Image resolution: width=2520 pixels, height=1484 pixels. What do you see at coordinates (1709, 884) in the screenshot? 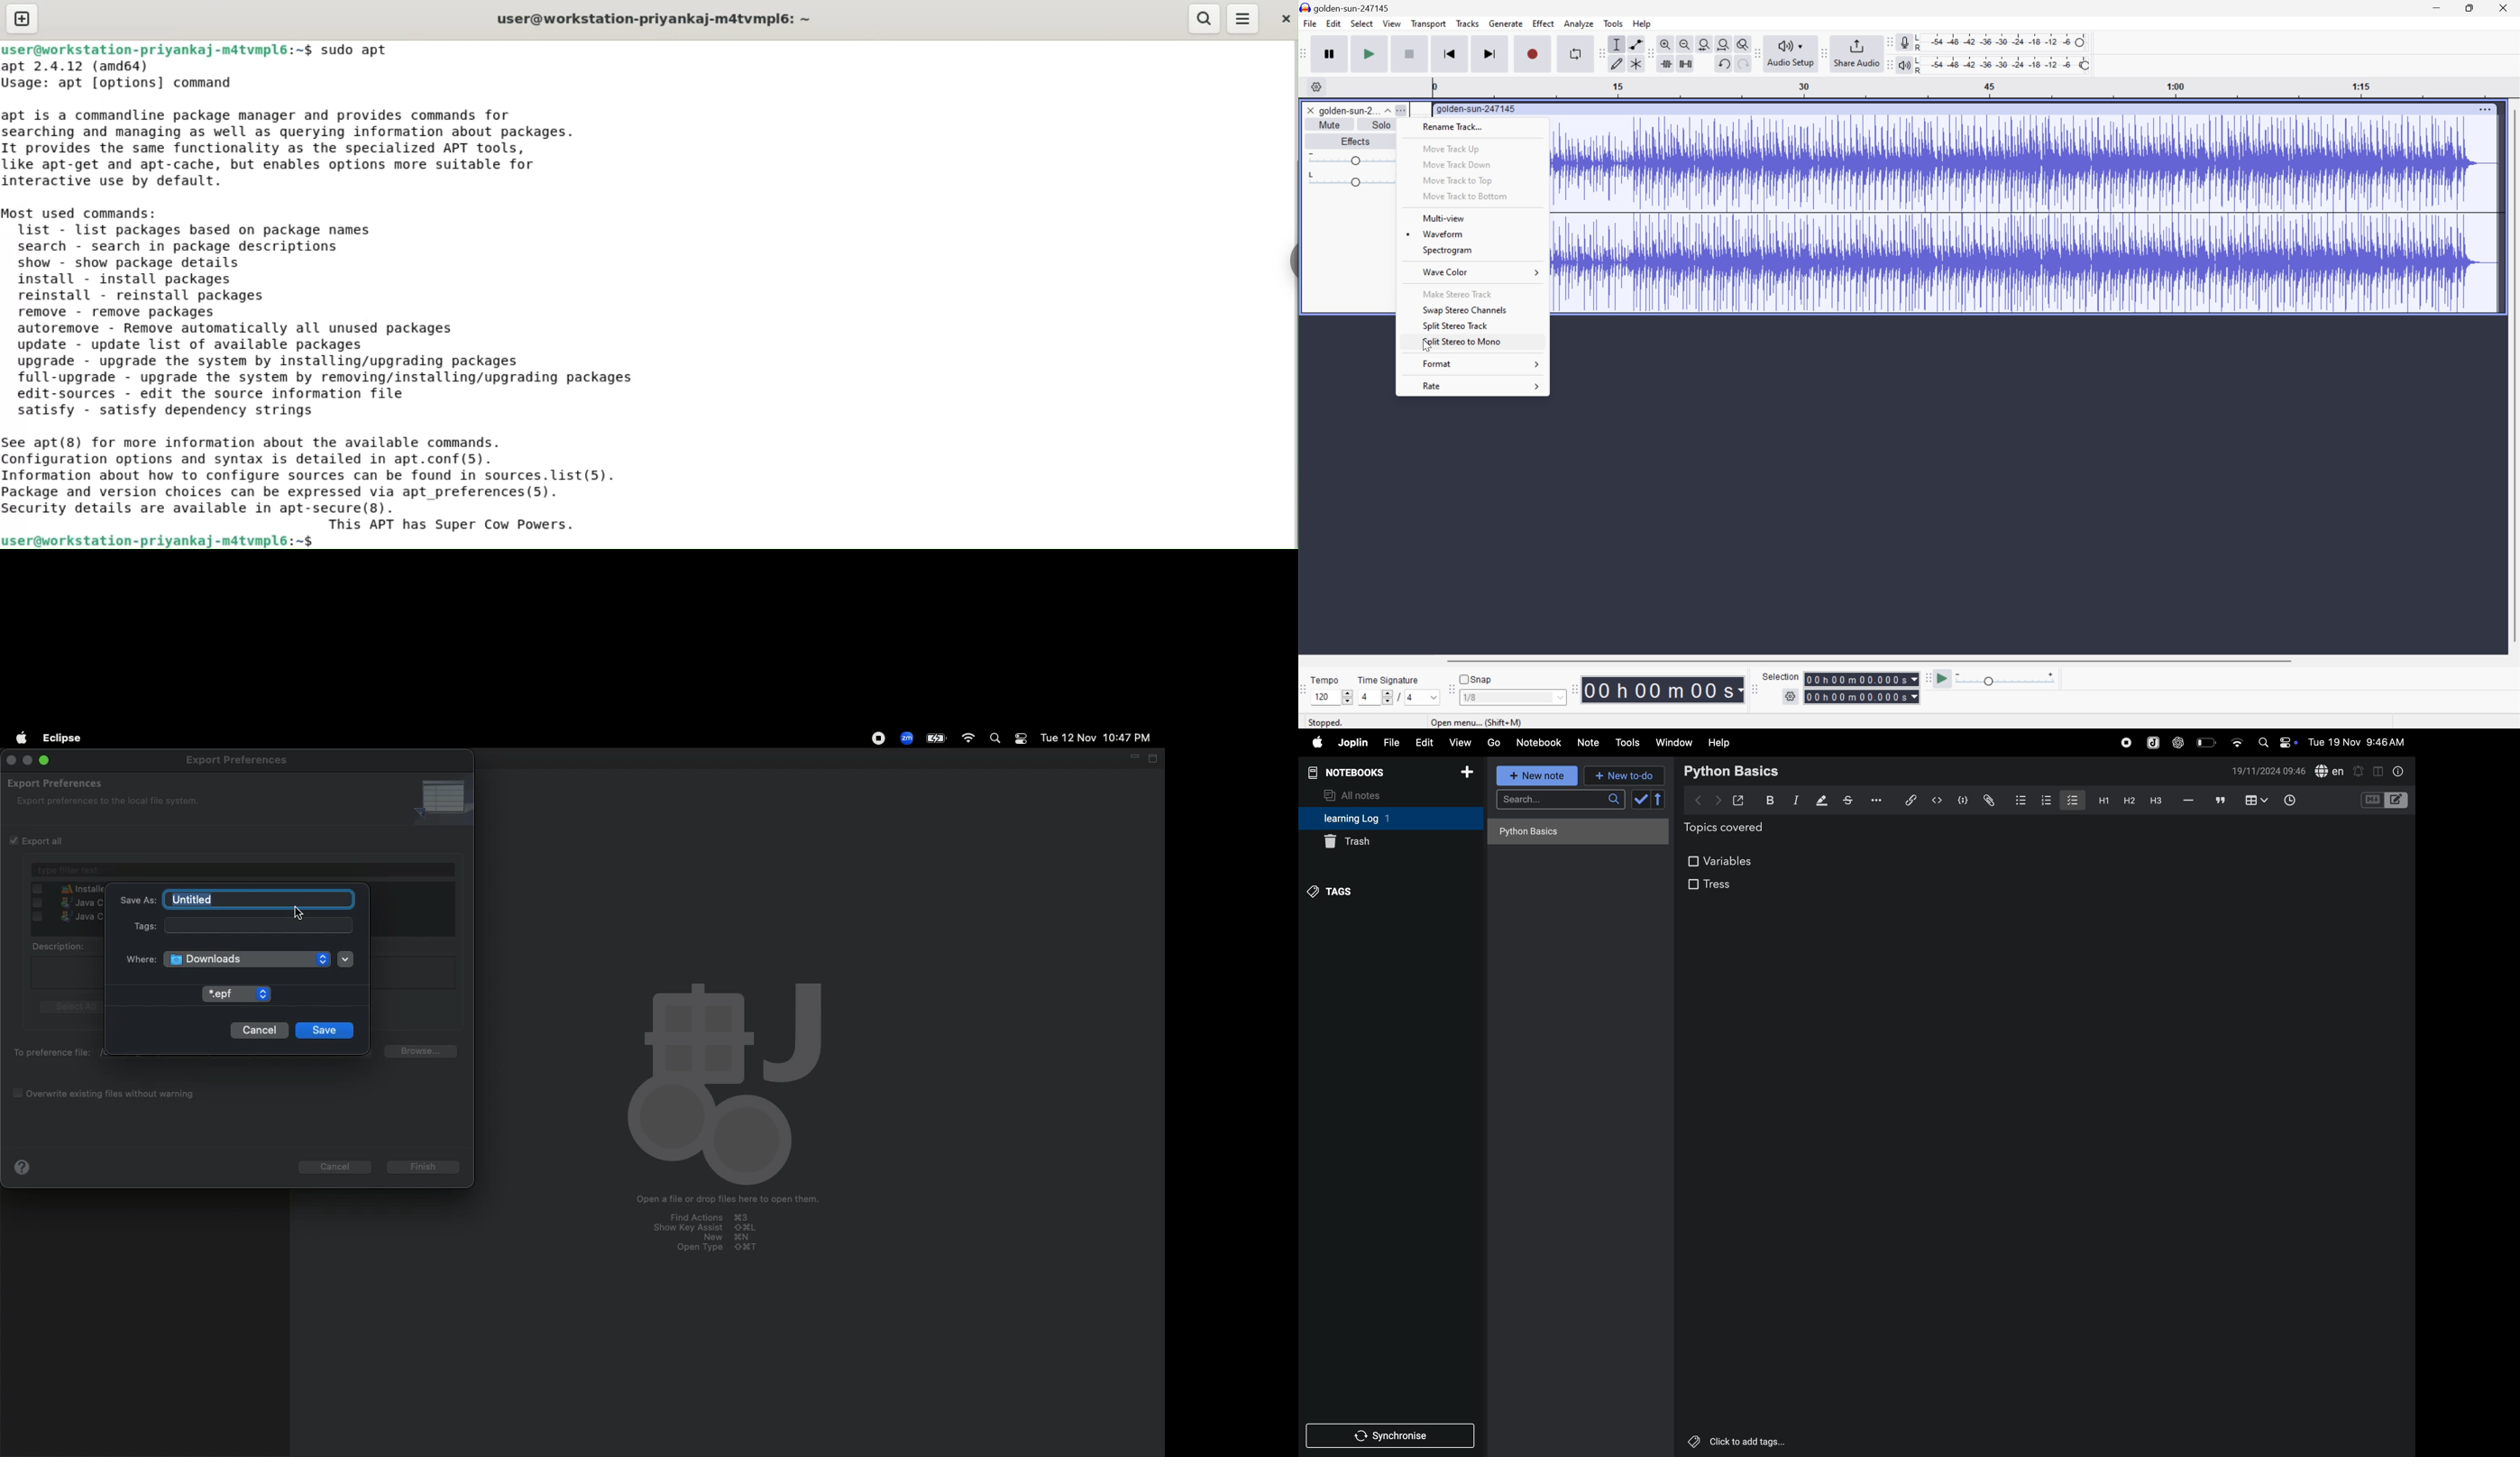
I see `tress` at bounding box center [1709, 884].